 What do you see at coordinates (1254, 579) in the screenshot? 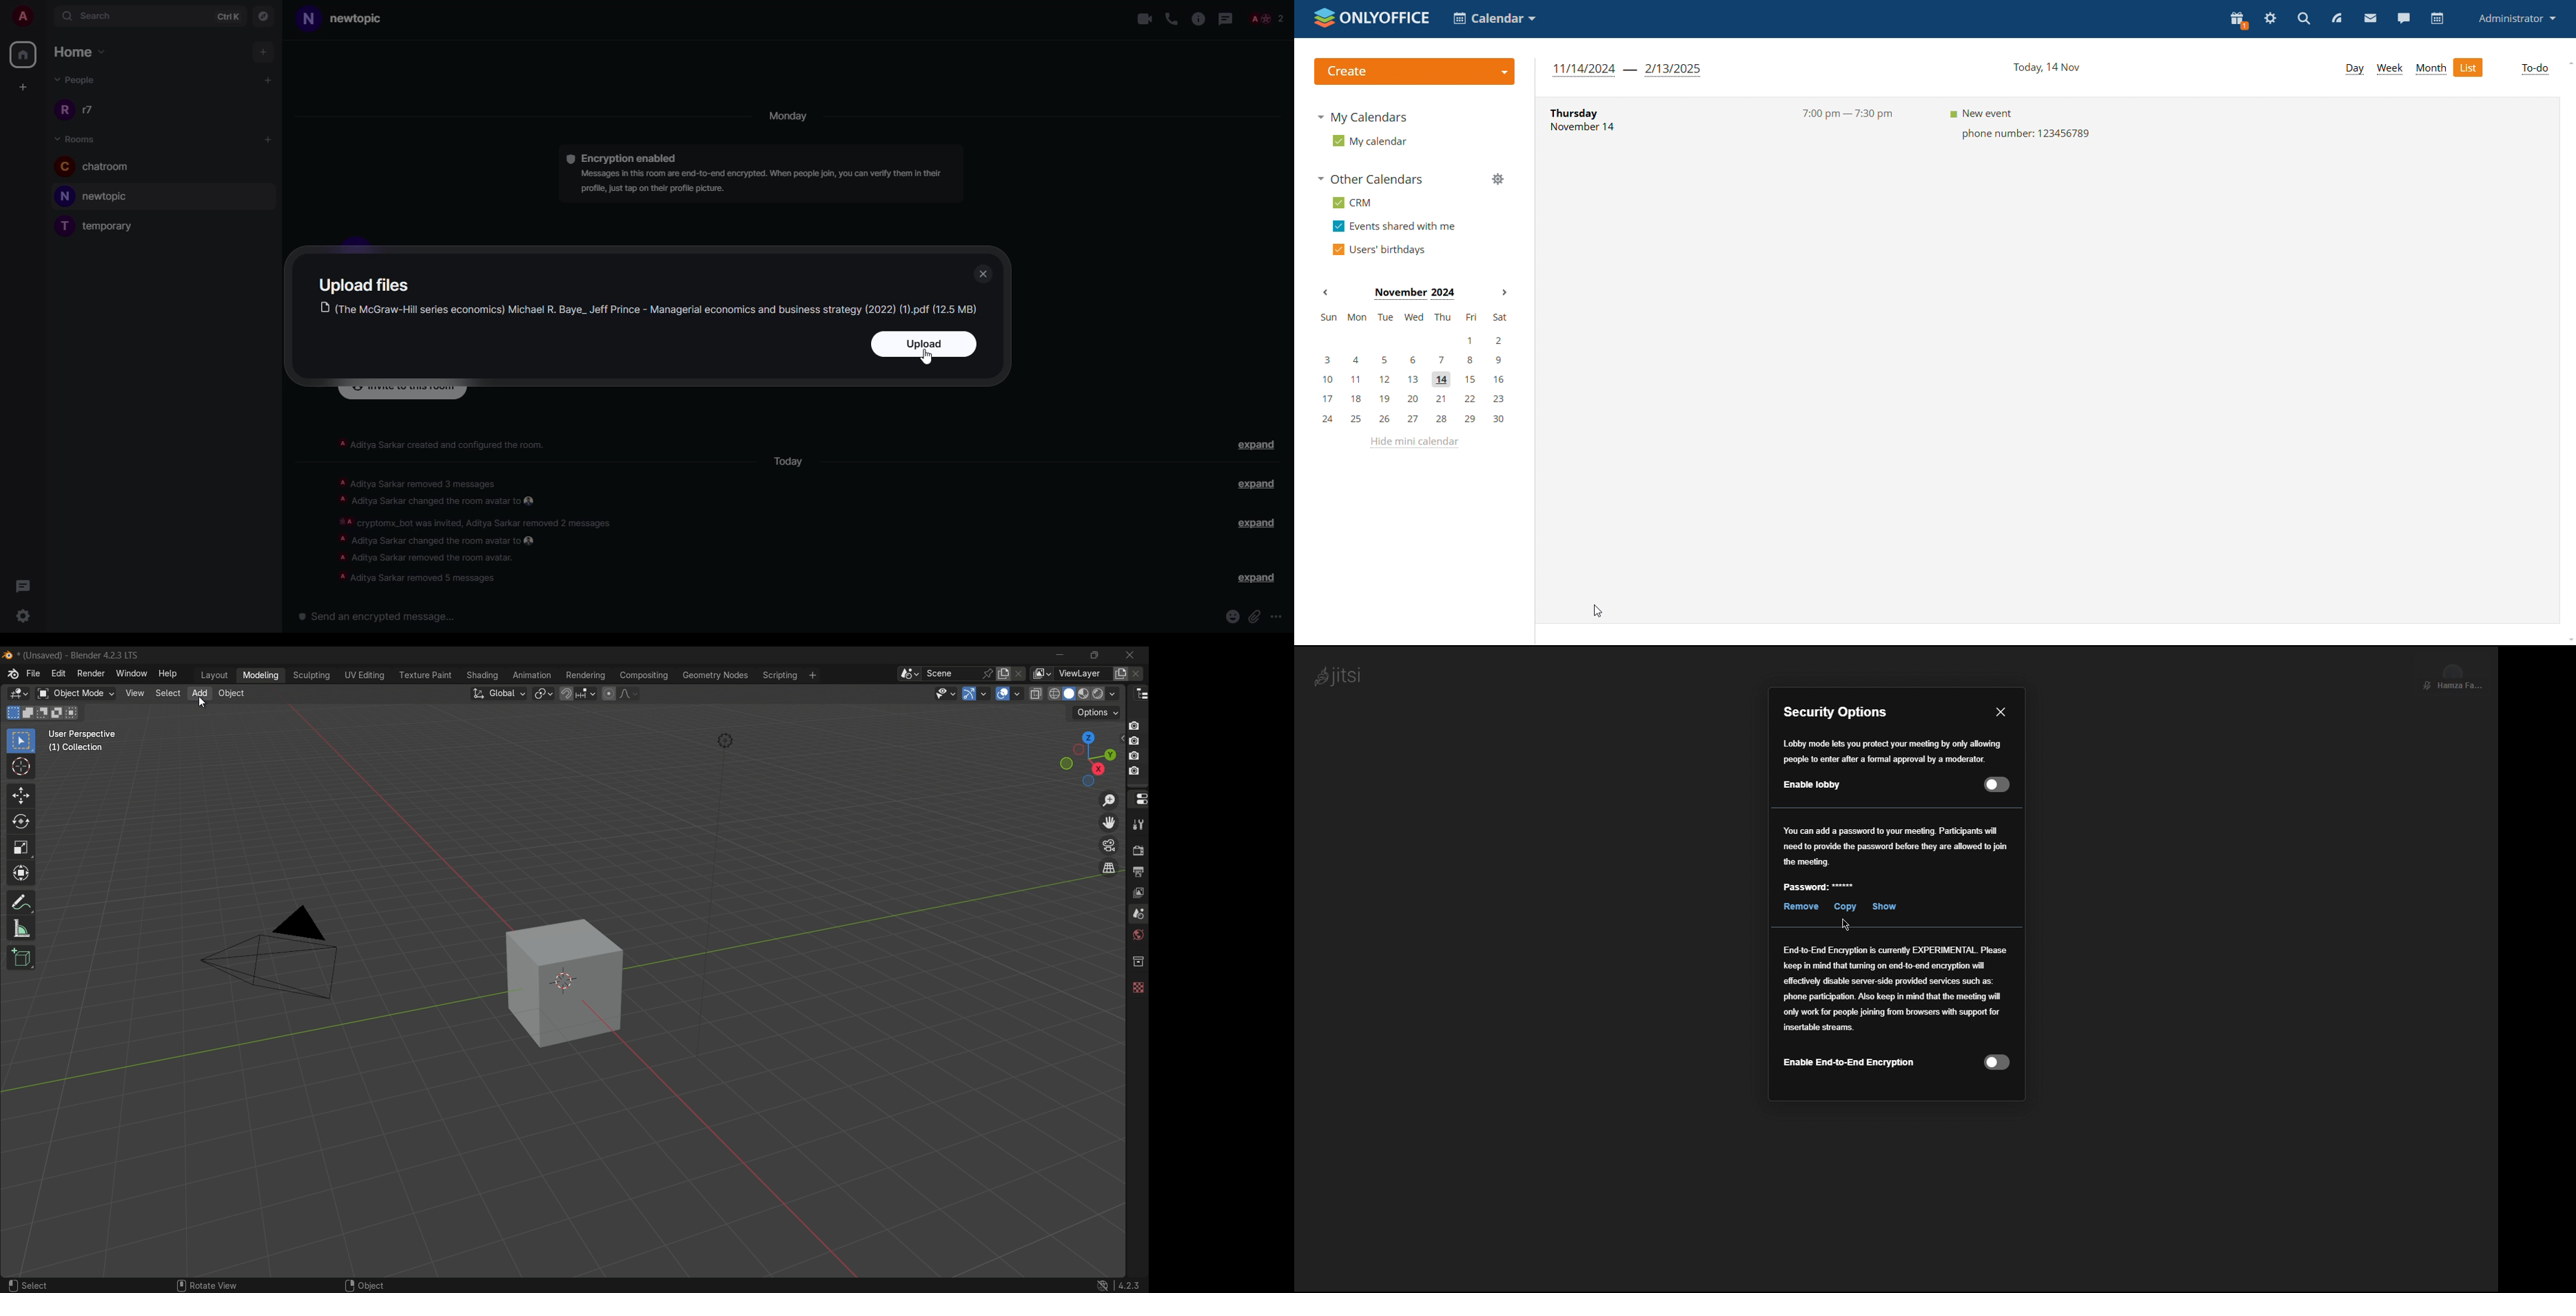
I see `expand` at bounding box center [1254, 579].